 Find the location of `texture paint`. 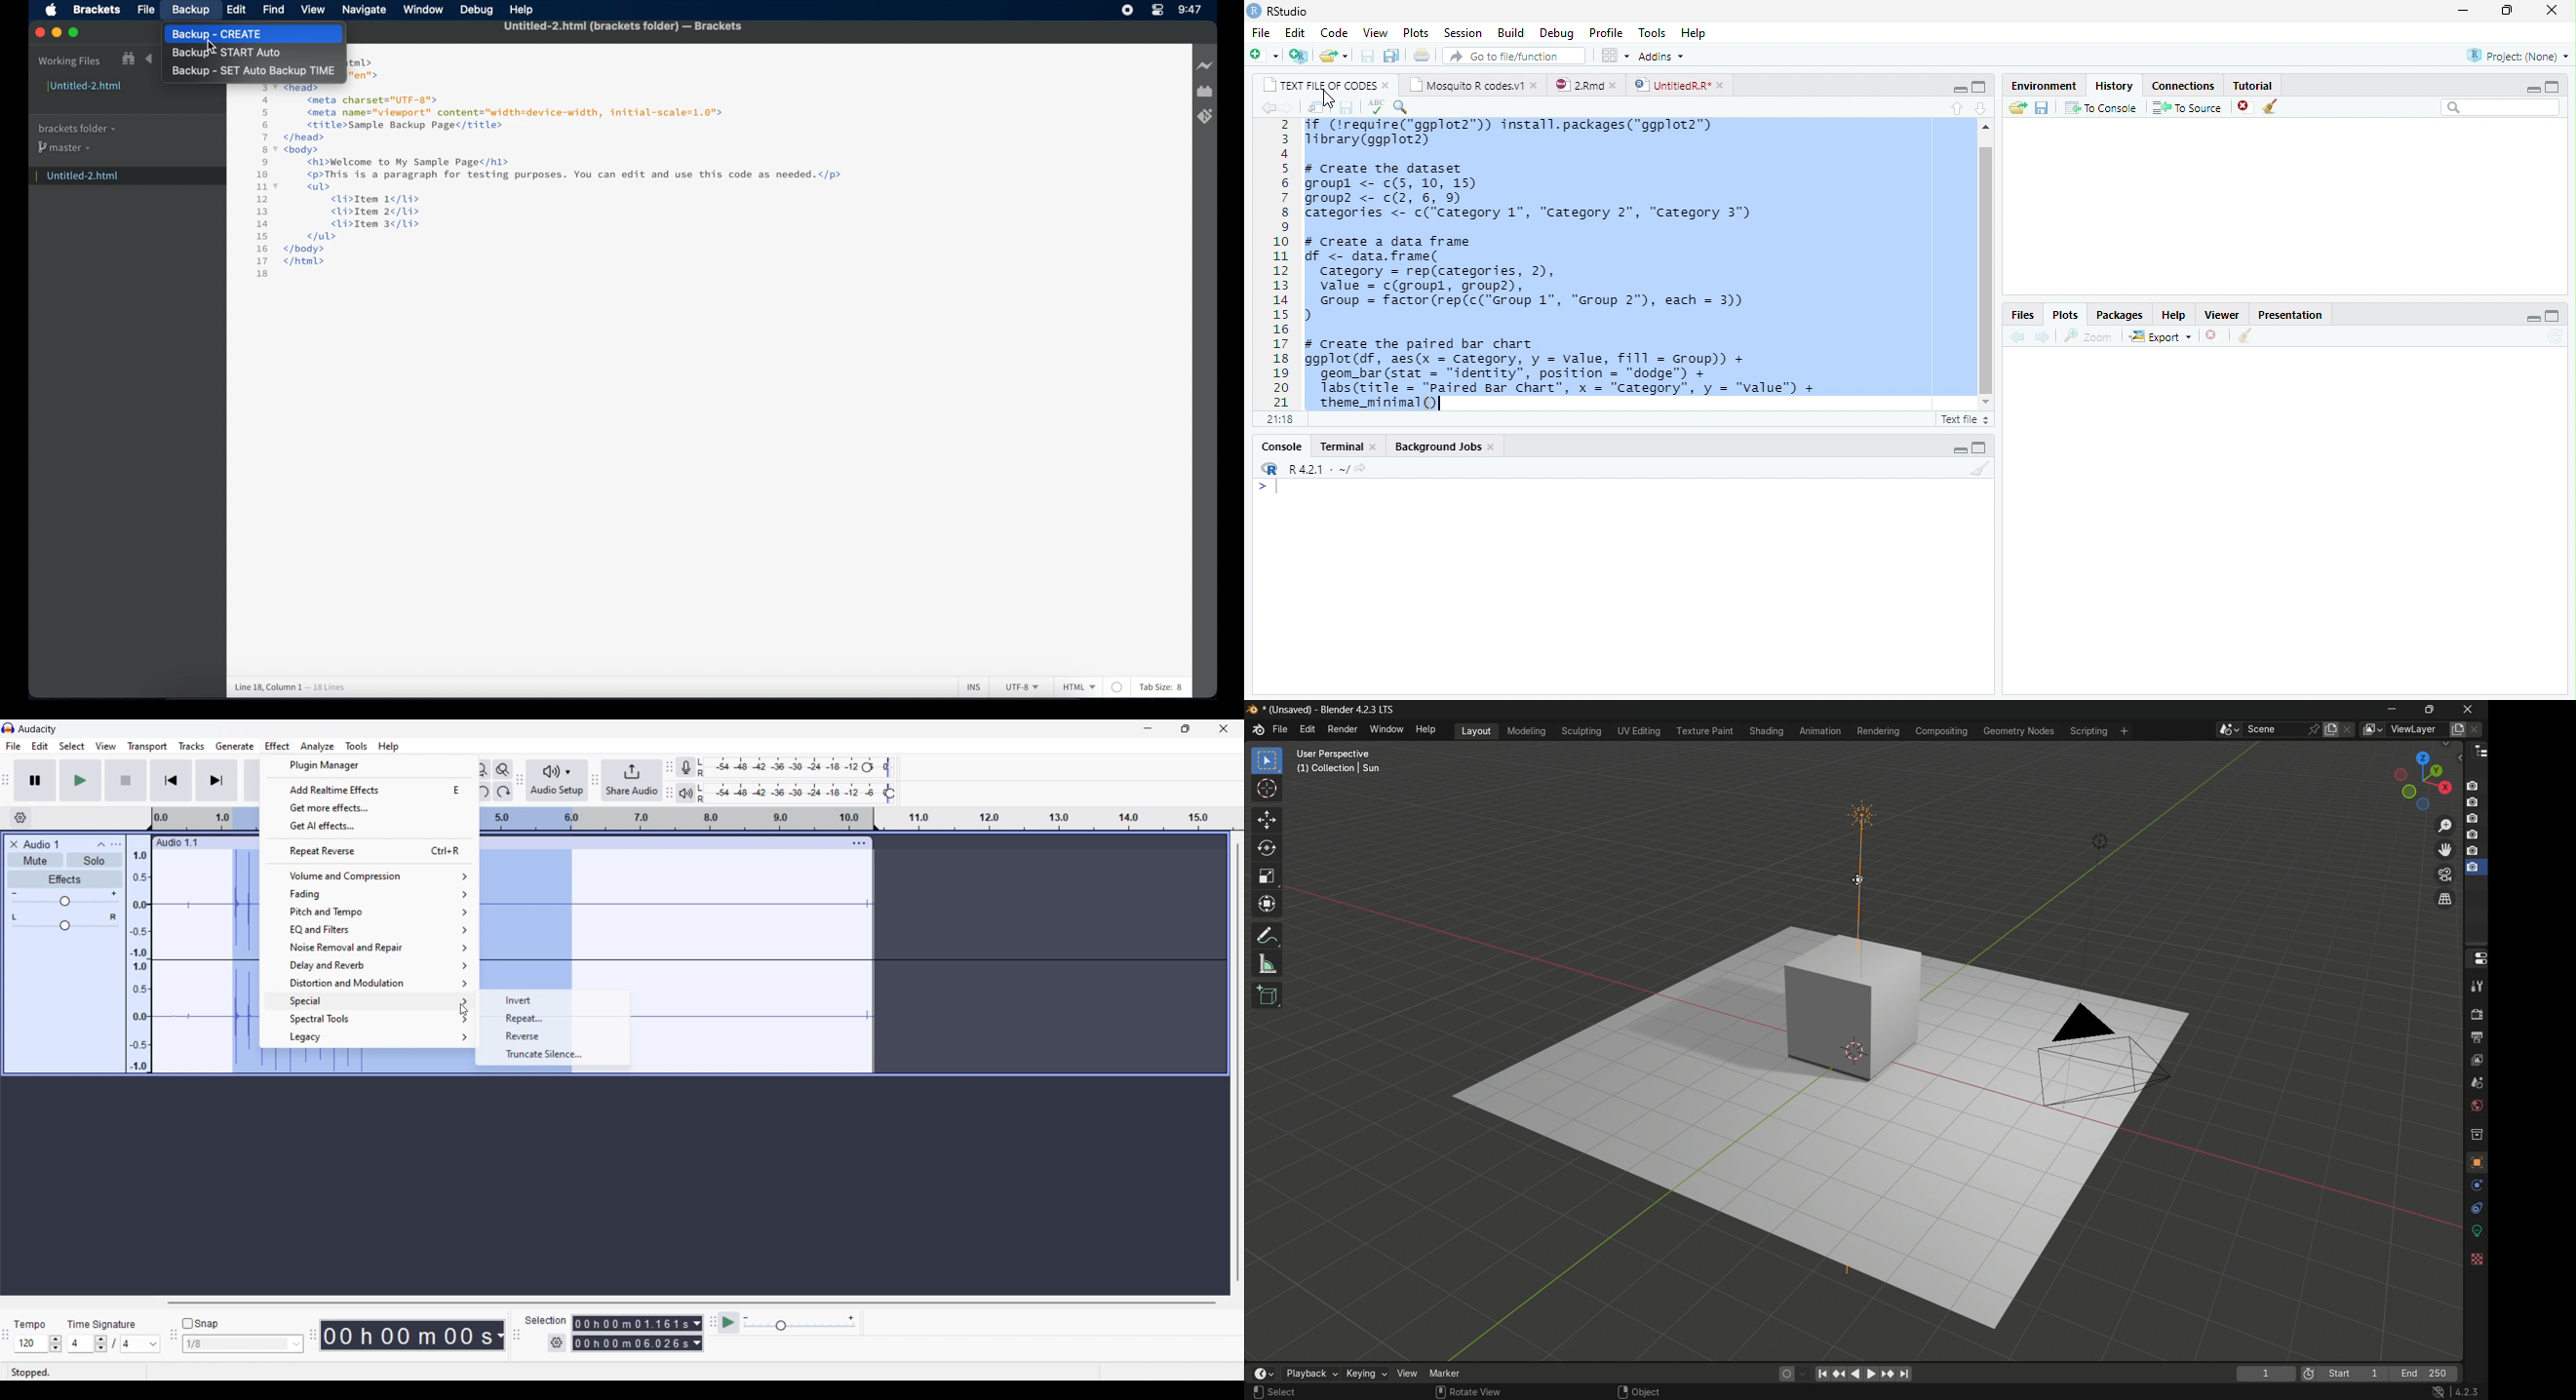

texture paint is located at coordinates (1702, 731).